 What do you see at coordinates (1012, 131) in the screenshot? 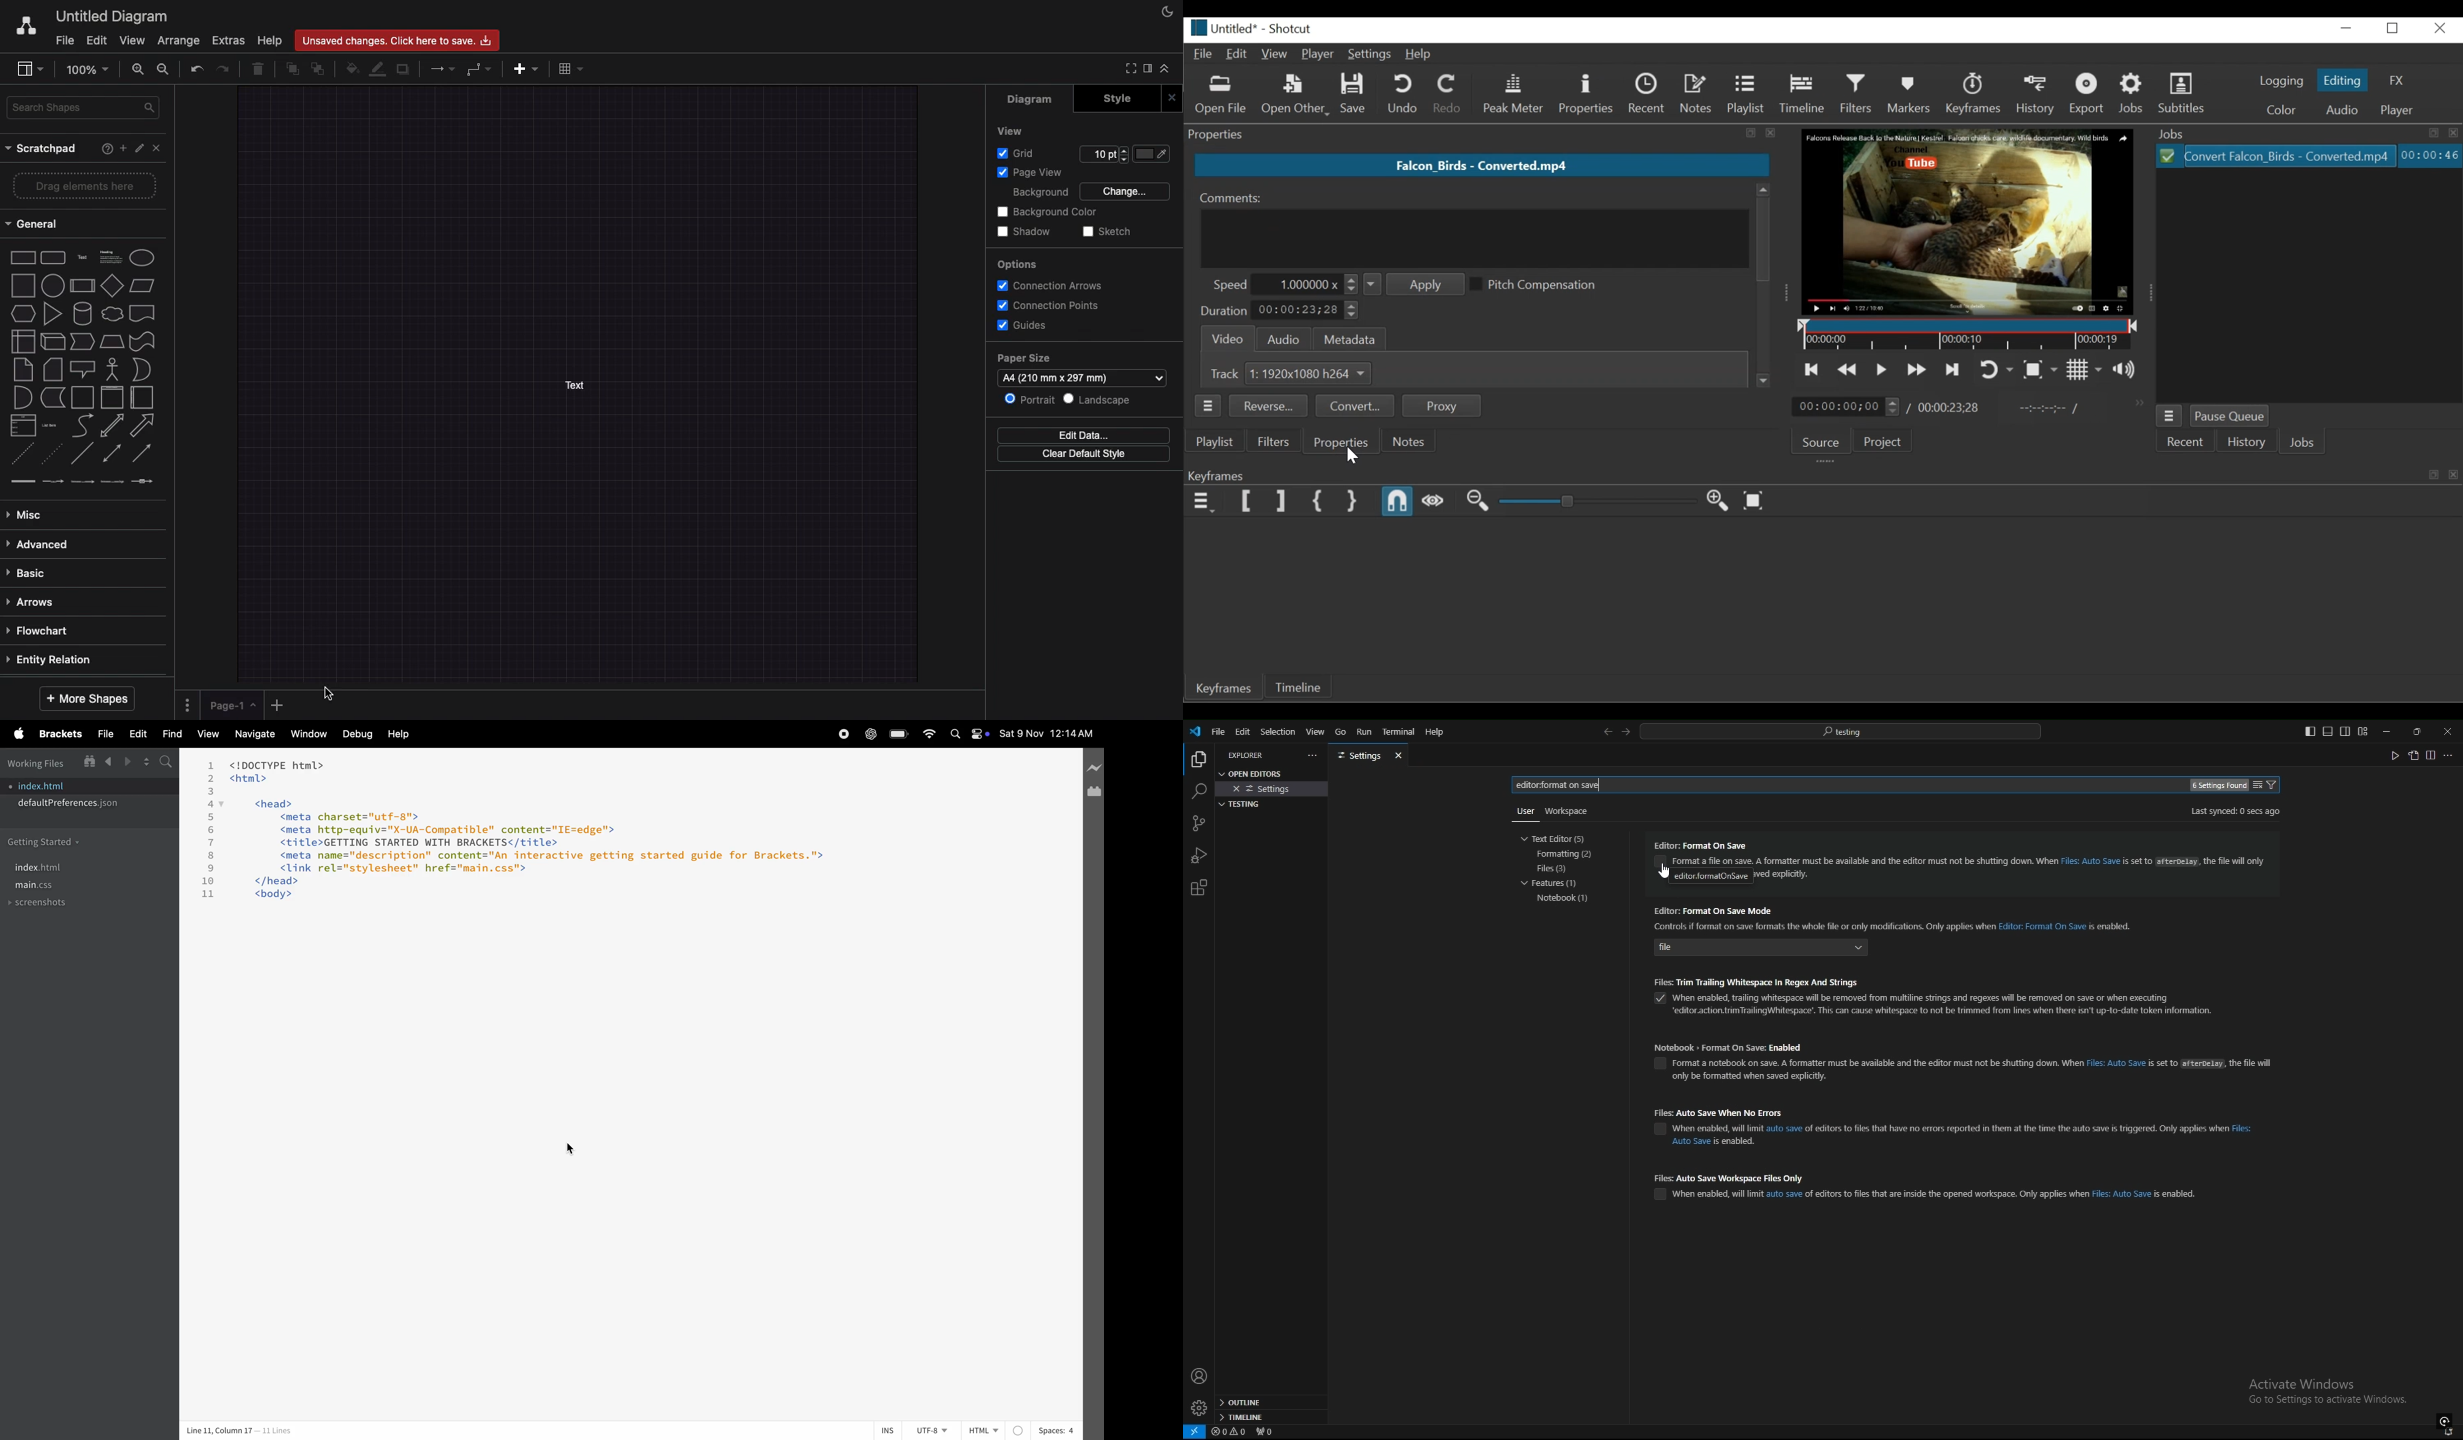
I see `View` at bounding box center [1012, 131].